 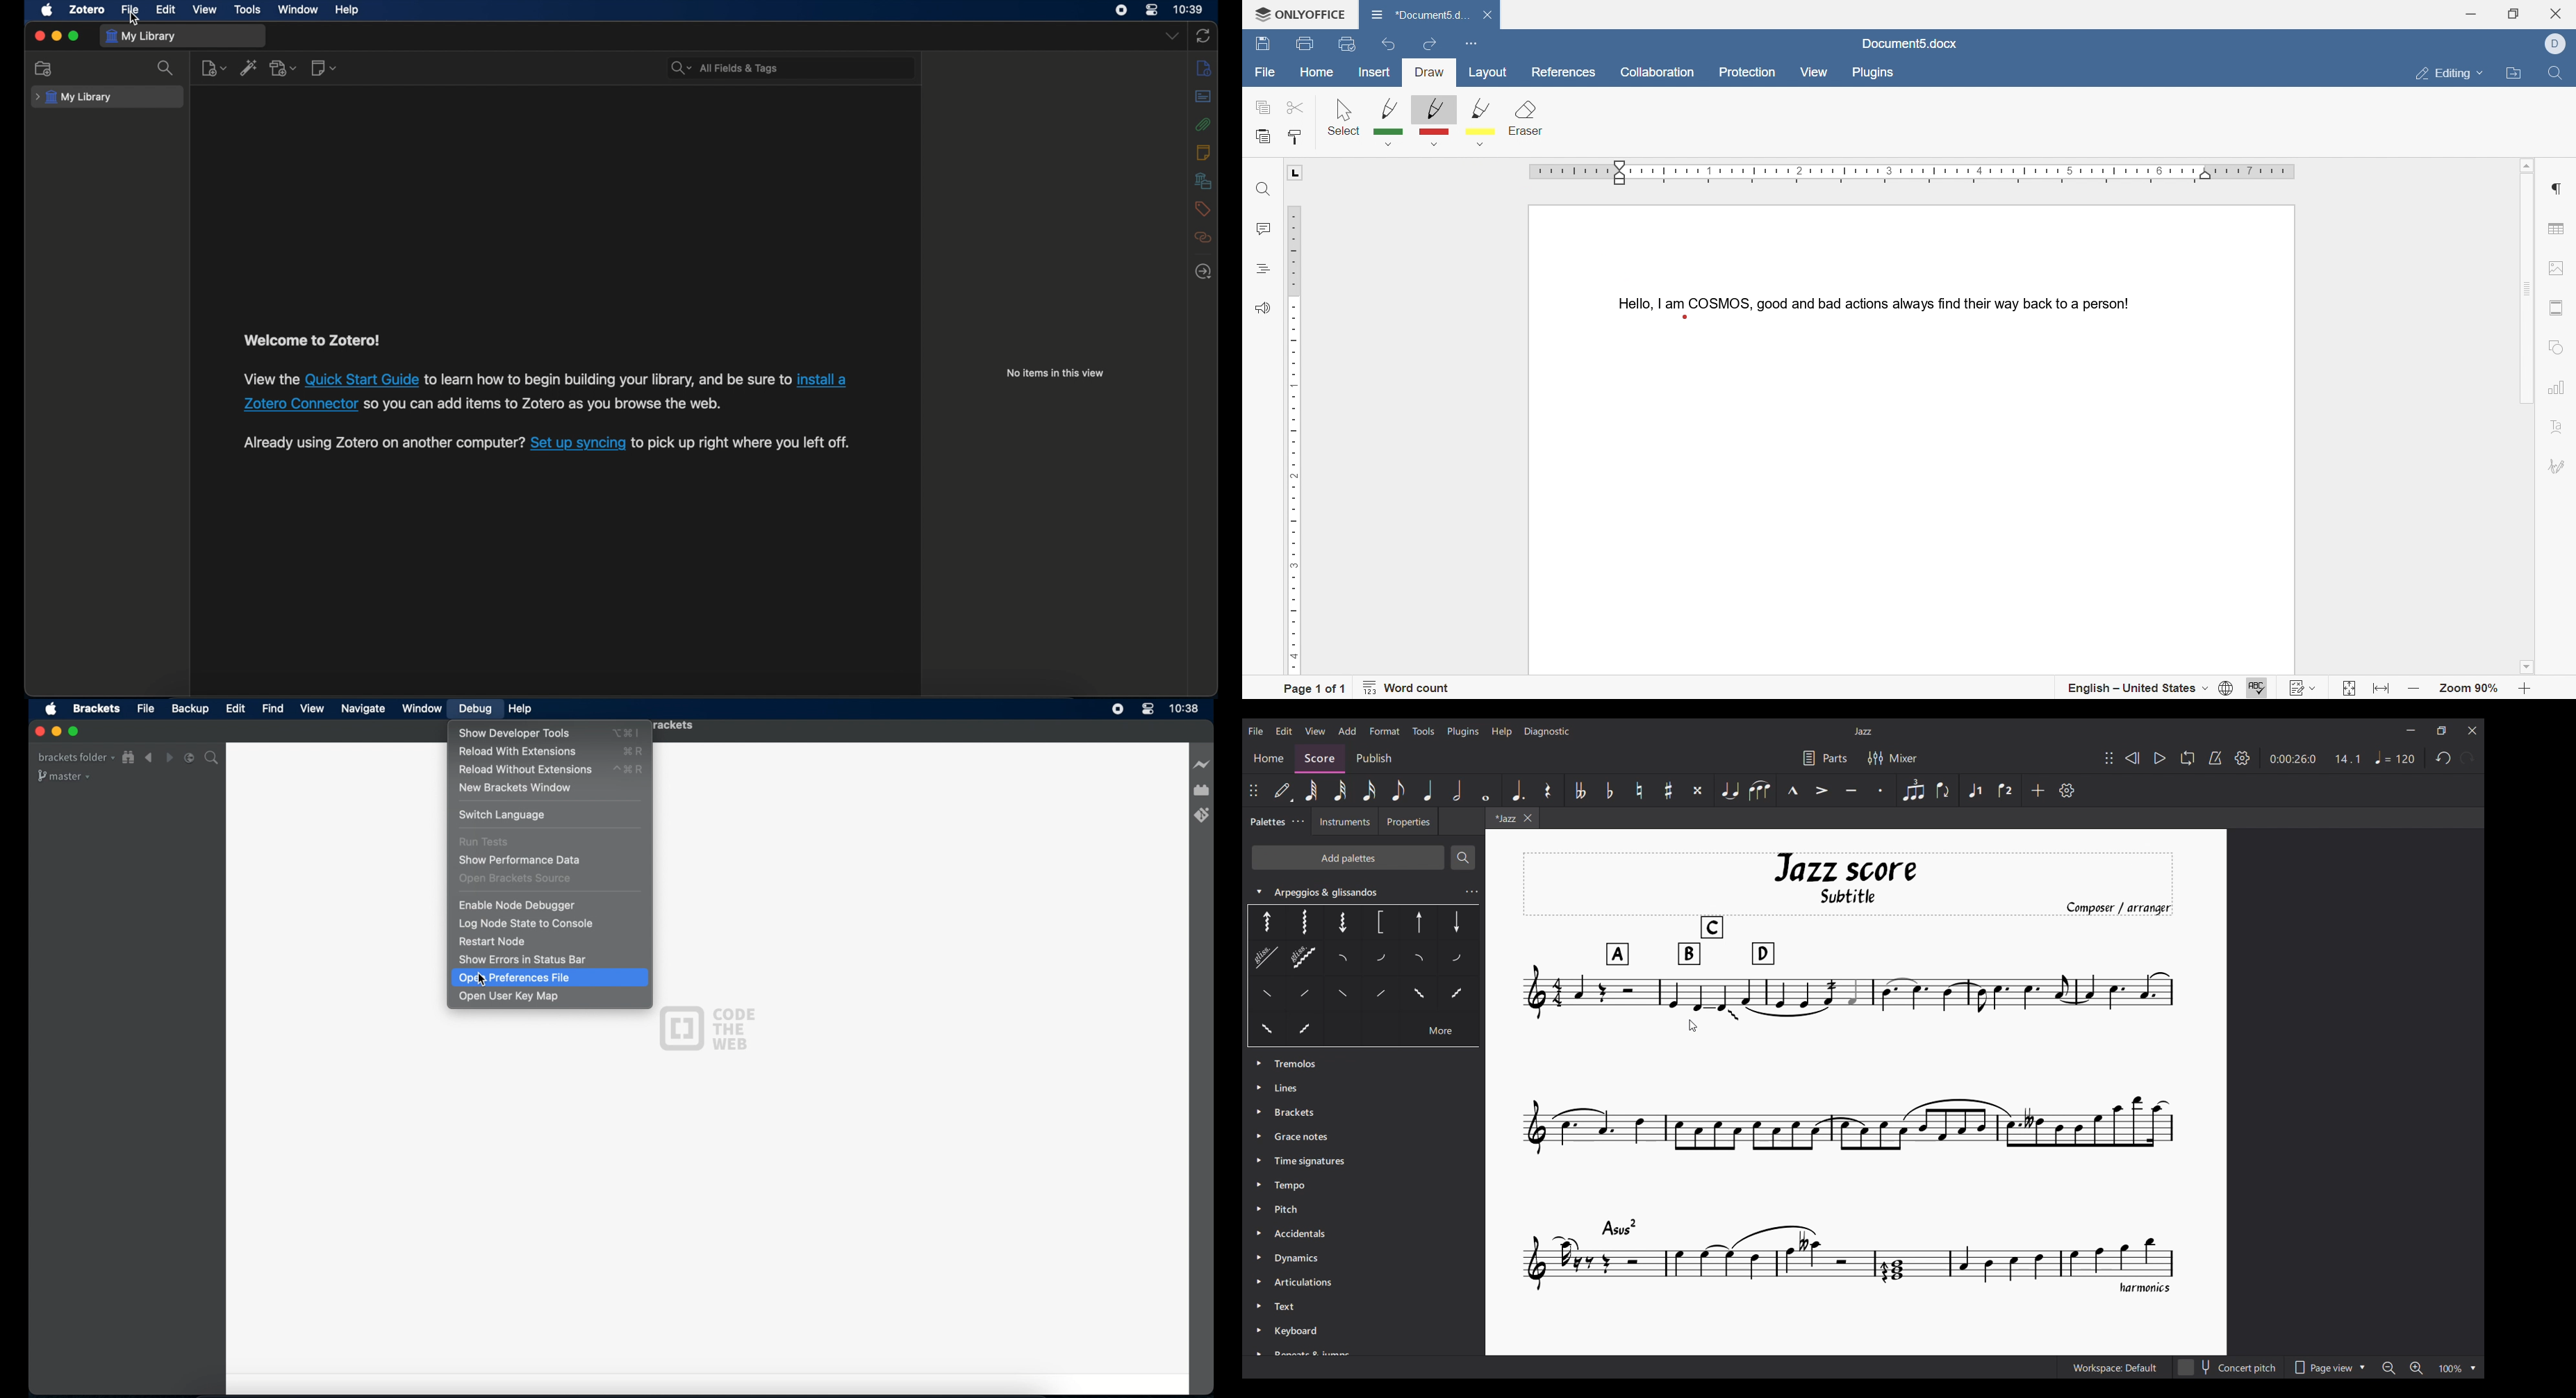 I want to click on Voice 2, so click(x=2006, y=790).